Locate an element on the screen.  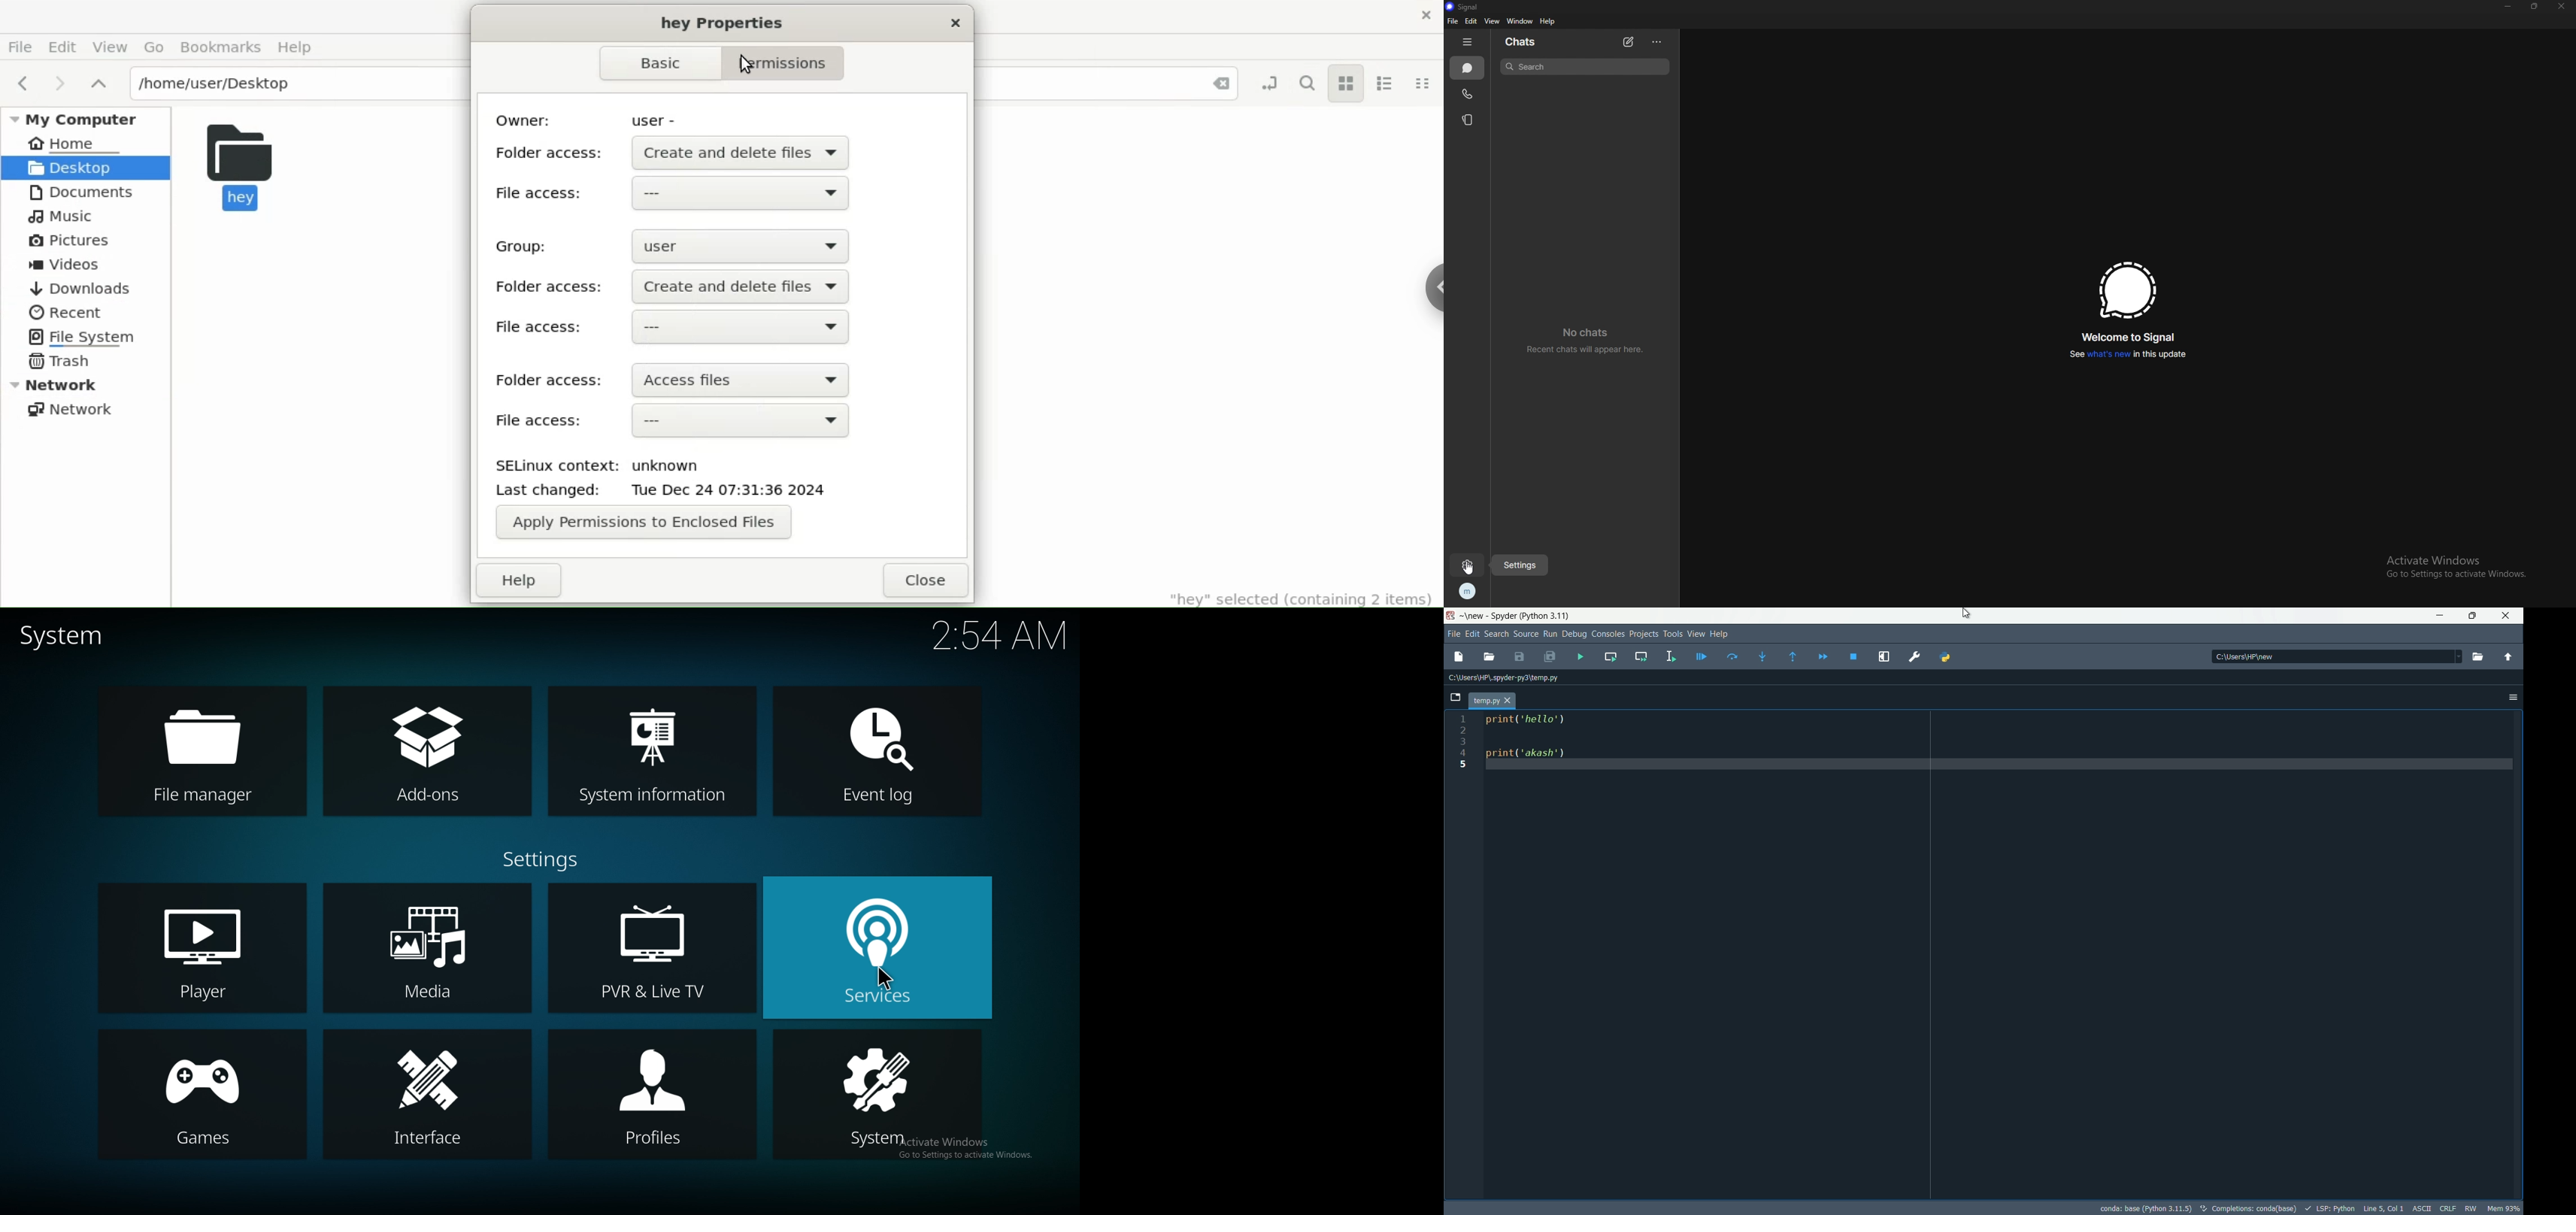
app icon is located at coordinates (1450, 616).